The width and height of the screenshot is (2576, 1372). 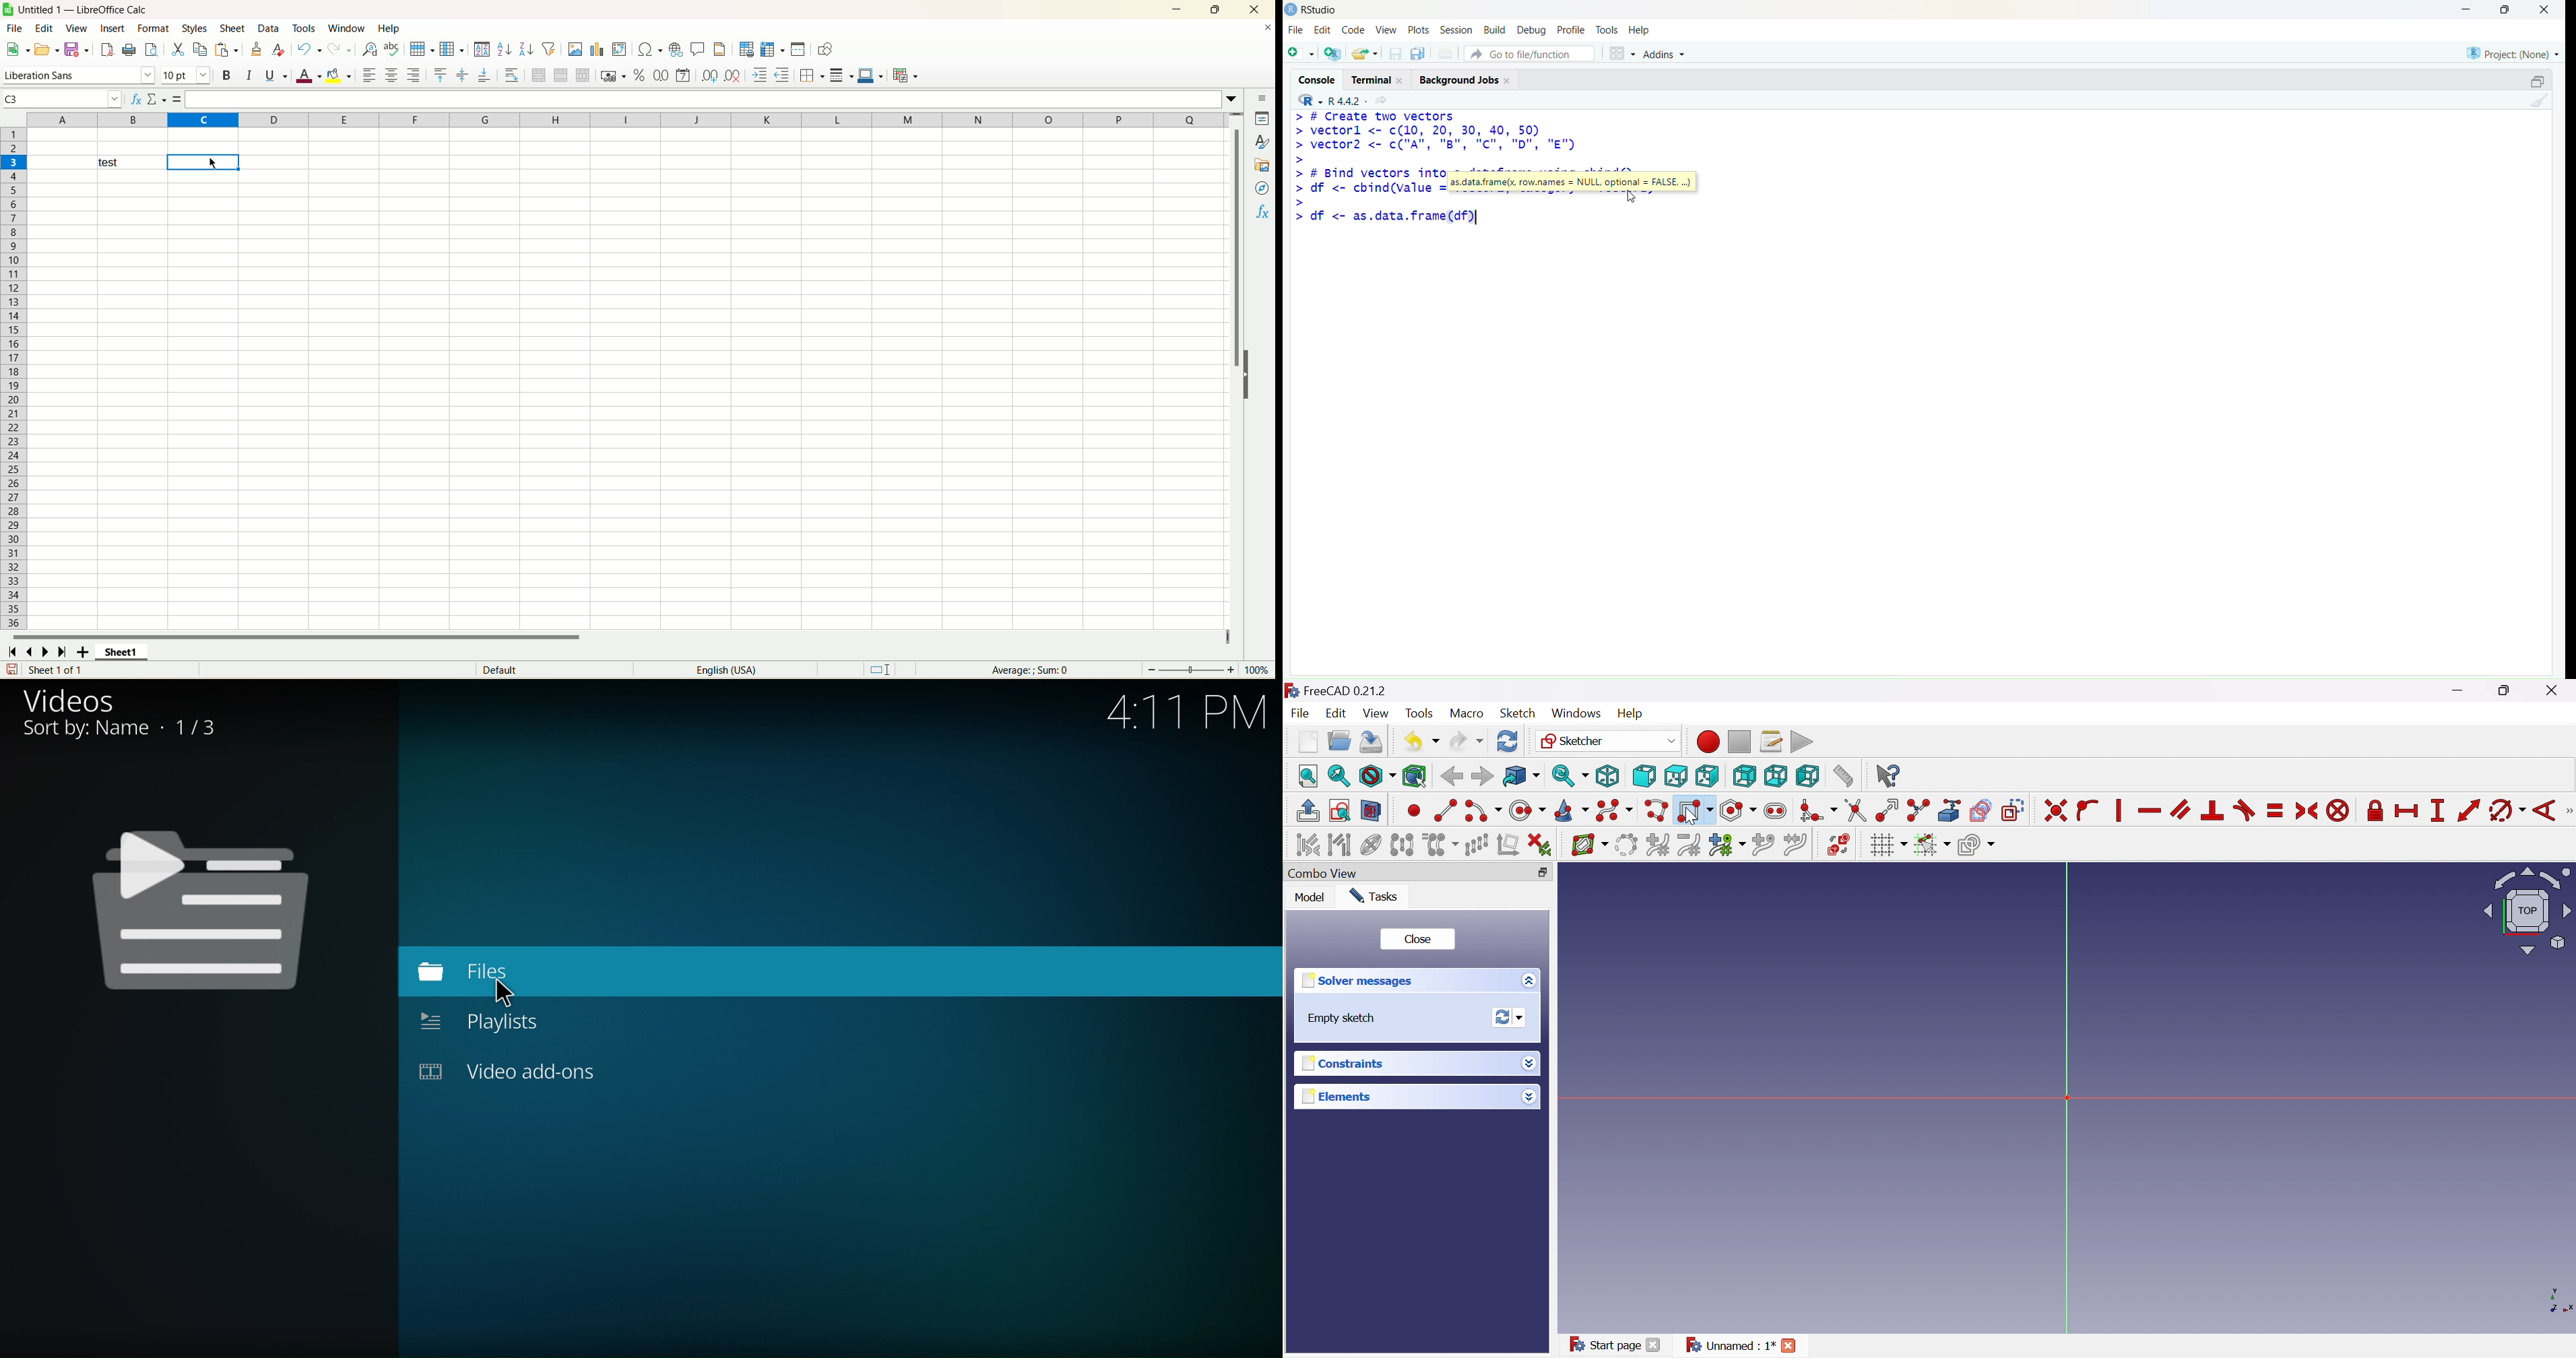 What do you see at coordinates (76, 50) in the screenshot?
I see `save` at bounding box center [76, 50].